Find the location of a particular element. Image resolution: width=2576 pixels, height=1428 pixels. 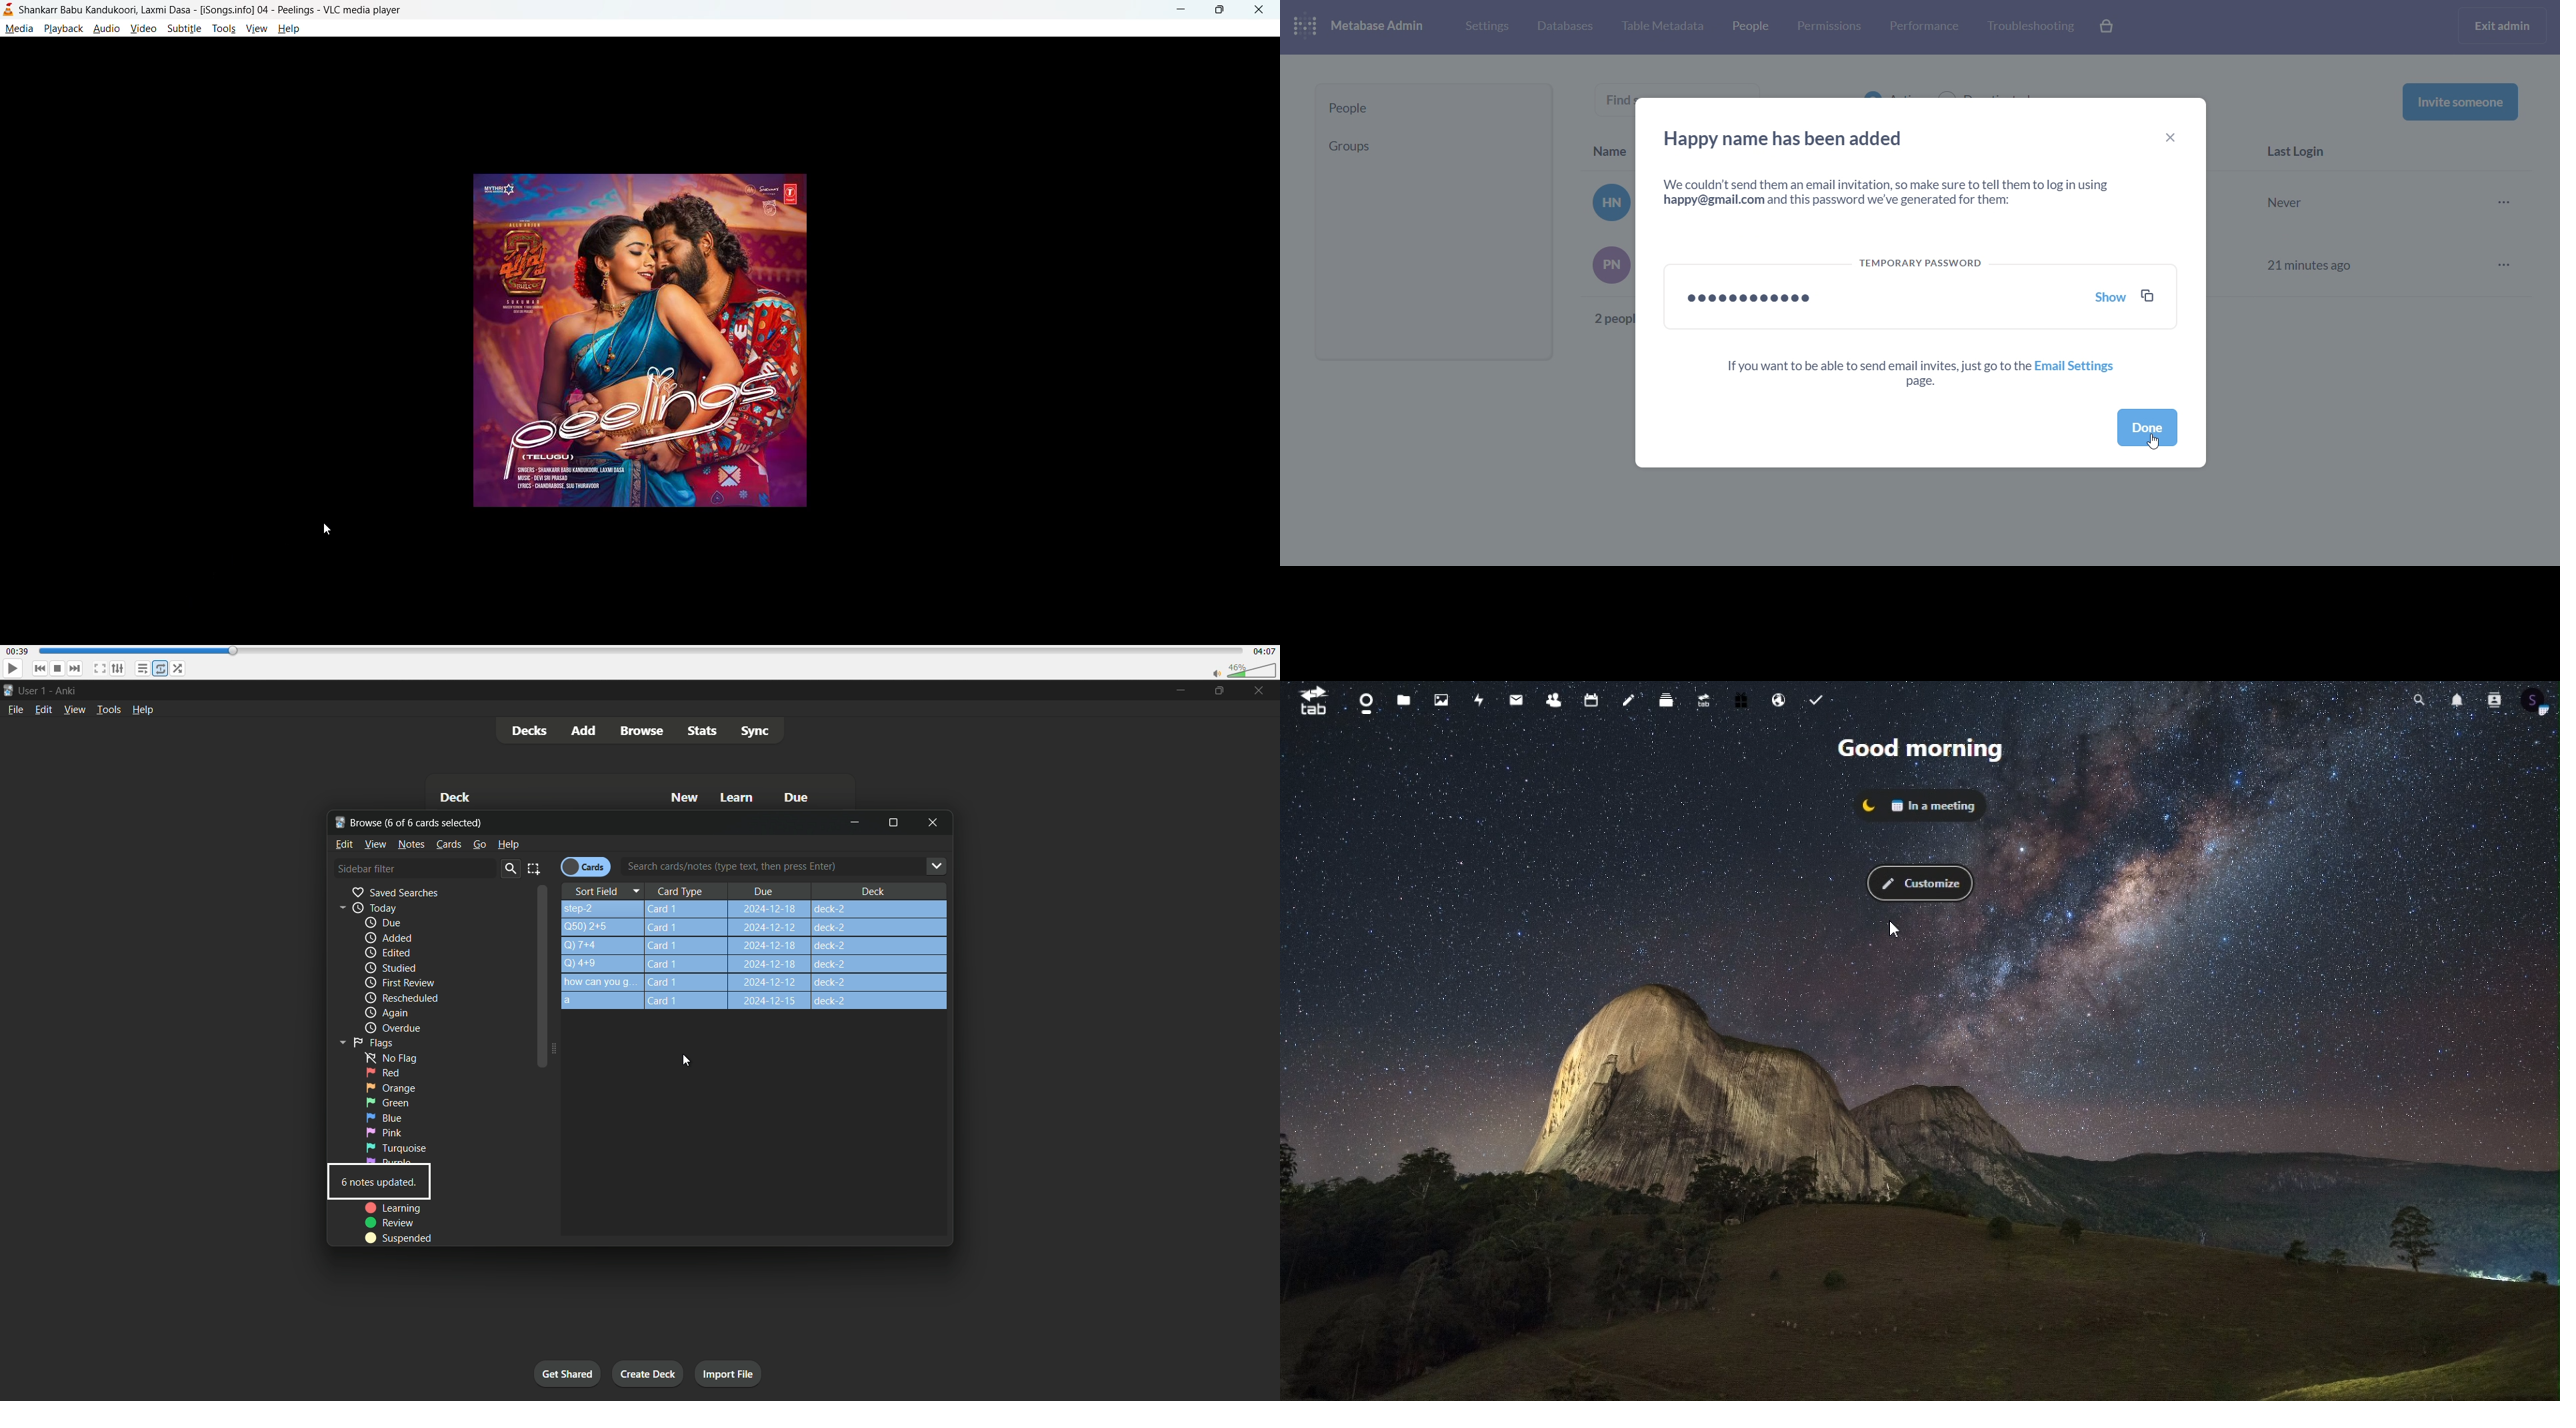

no flag is located at coordinates (387, 1057).